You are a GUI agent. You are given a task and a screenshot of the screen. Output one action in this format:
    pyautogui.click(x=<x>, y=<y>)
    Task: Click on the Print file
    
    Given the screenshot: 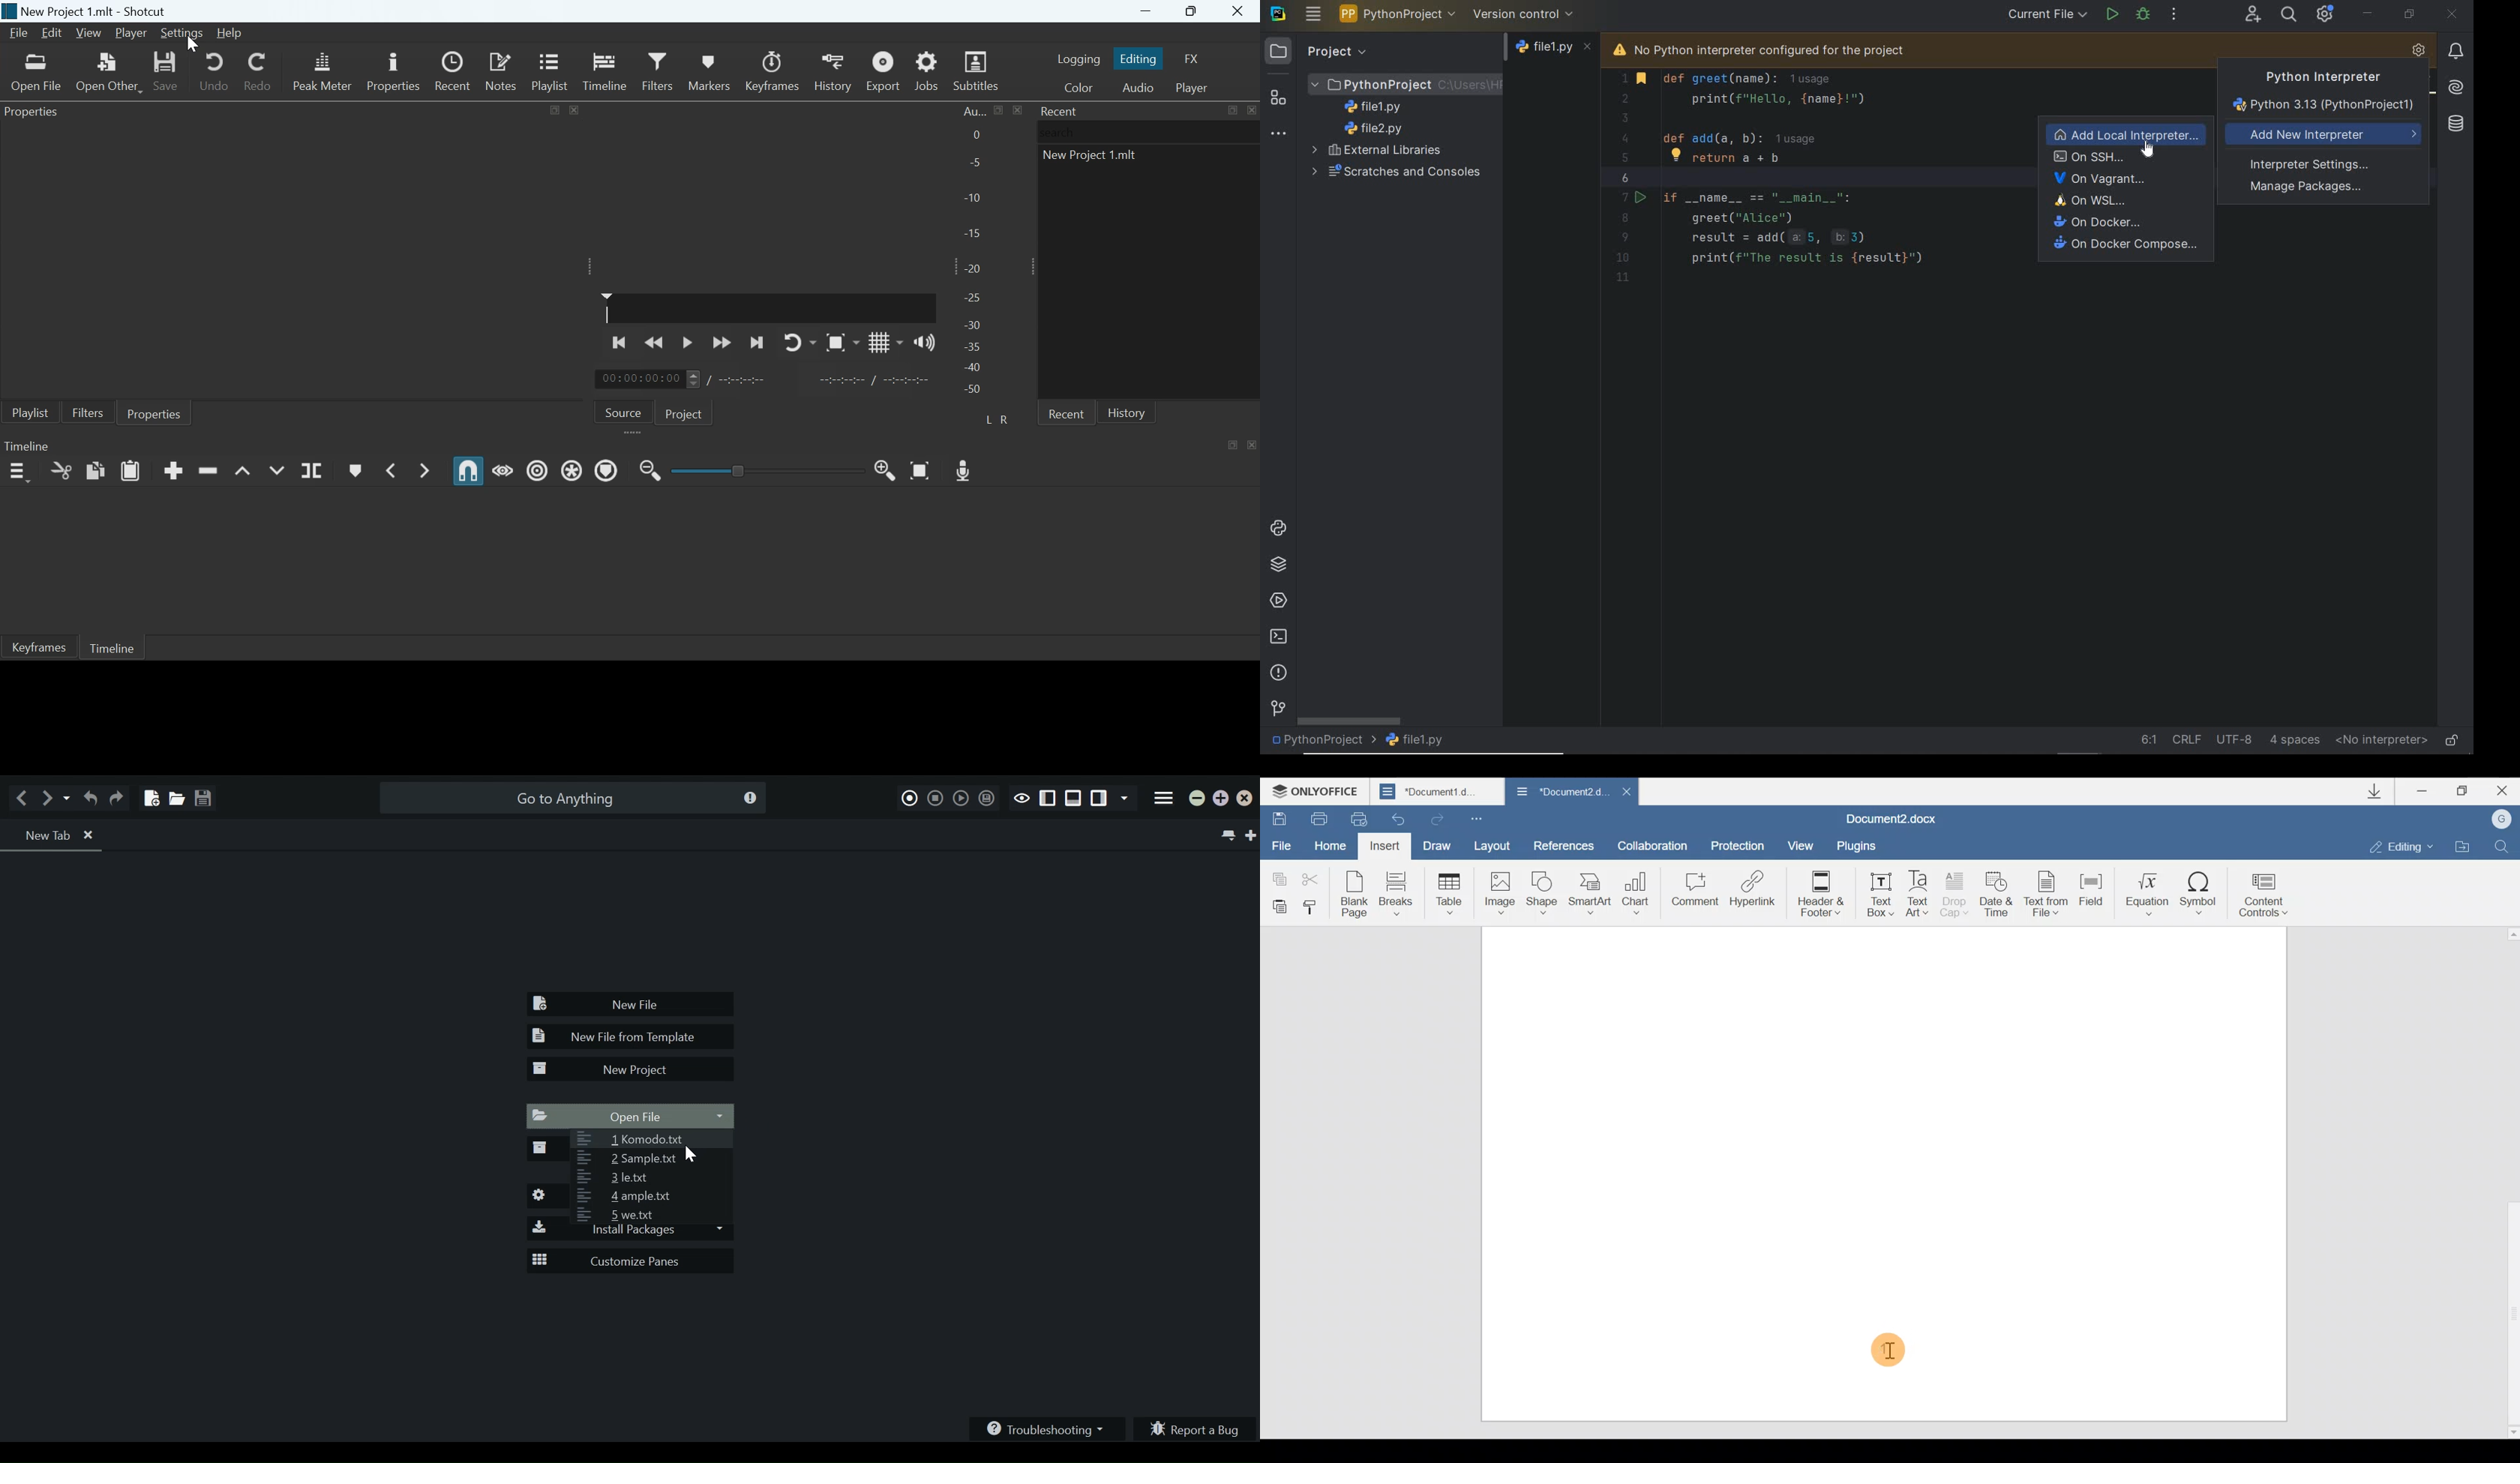 What is the action you would take?
    pyautogui.click(x=1316, y=818)
    